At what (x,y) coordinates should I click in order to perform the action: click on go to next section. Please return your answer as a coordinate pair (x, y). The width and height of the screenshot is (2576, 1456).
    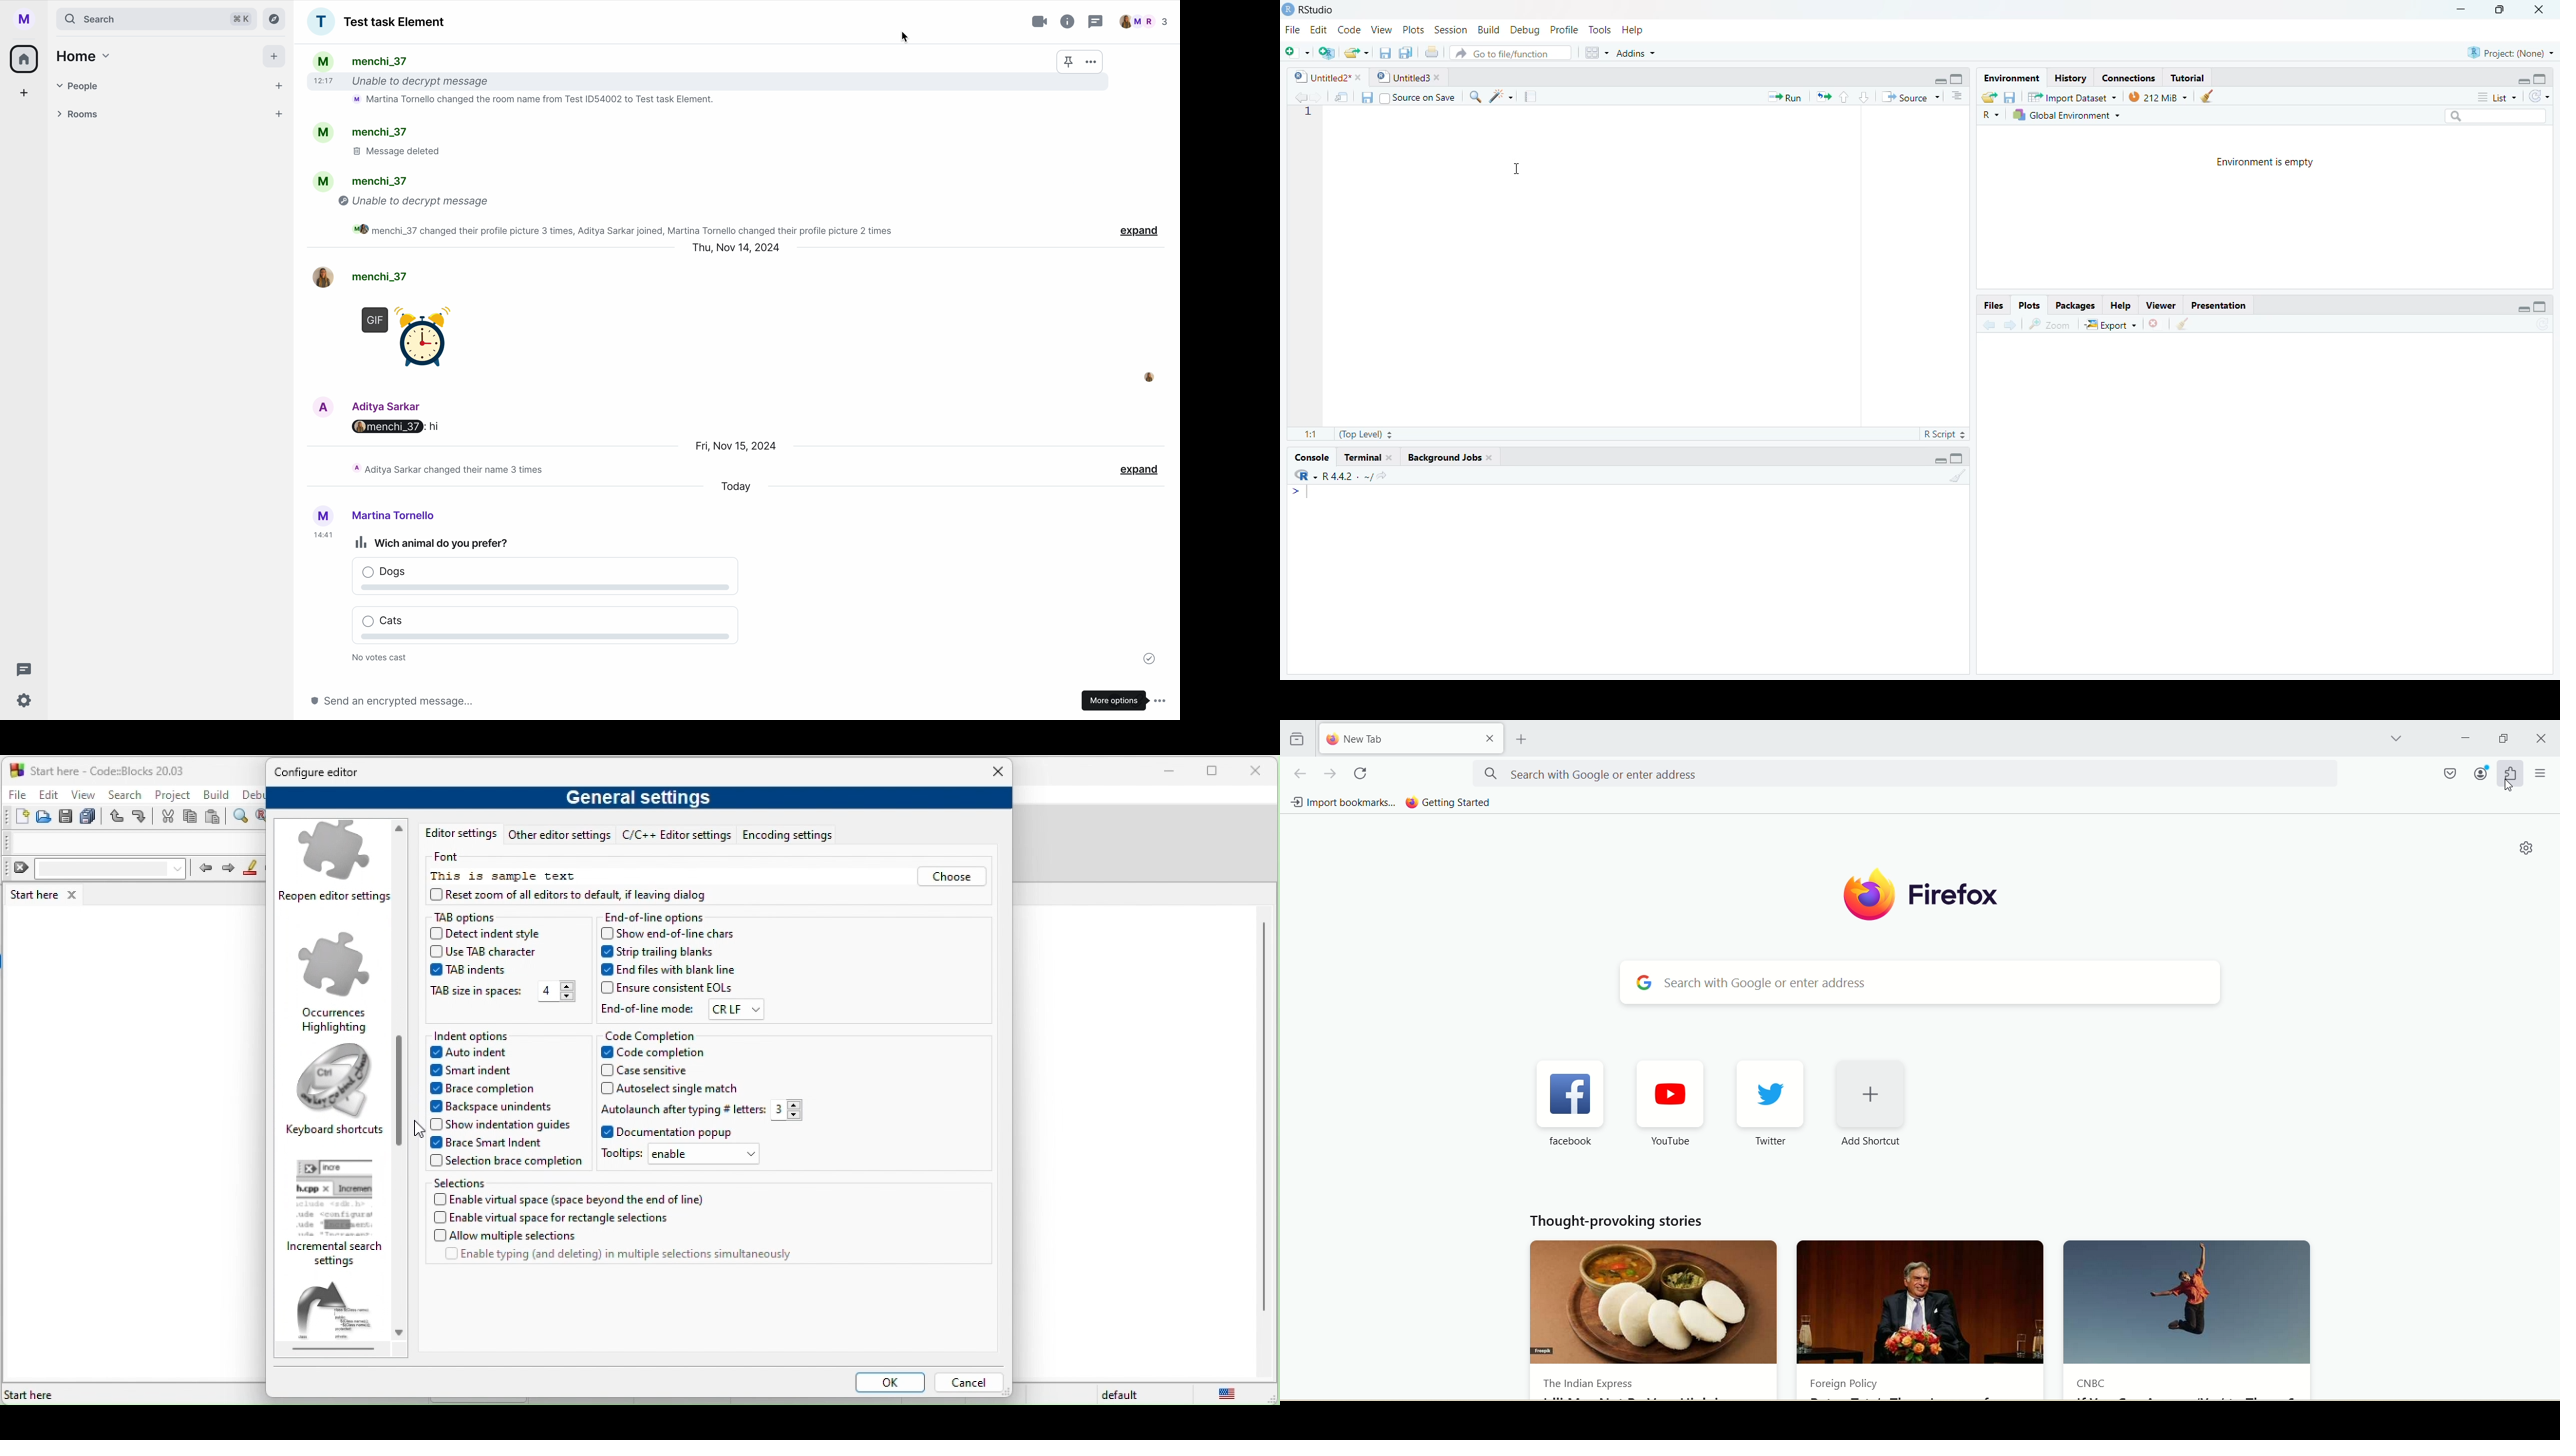
    Looking at the image, I should click on (1865, 99).